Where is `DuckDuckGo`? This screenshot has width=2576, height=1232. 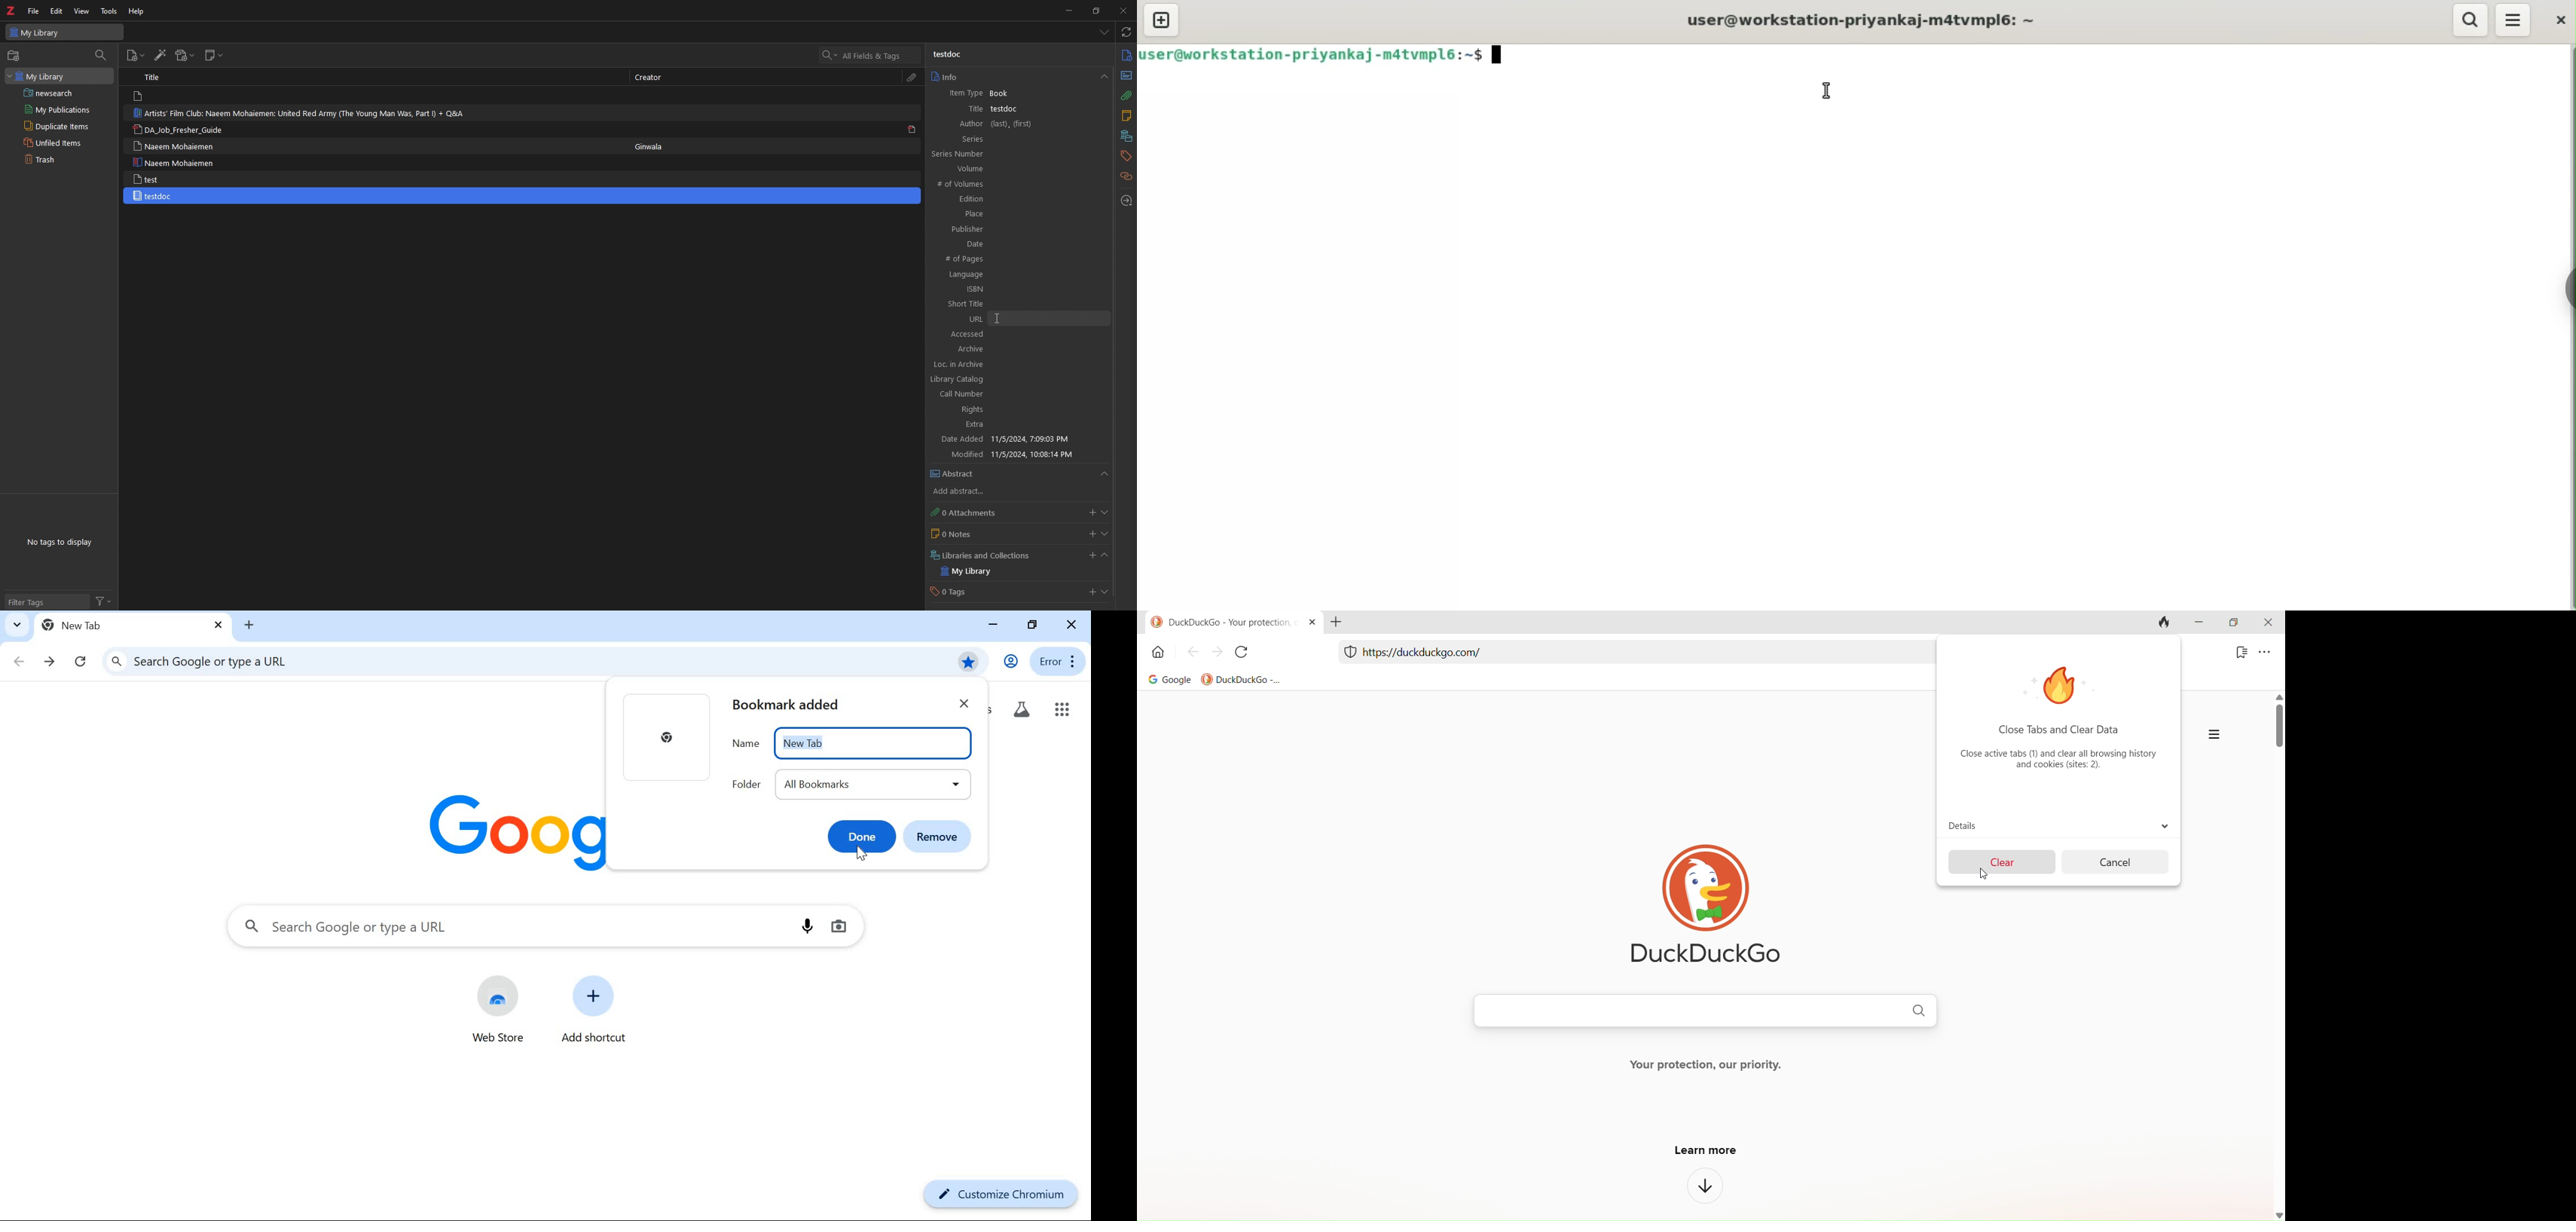 DuckDuckGo is located at coordinates (1240, 682).